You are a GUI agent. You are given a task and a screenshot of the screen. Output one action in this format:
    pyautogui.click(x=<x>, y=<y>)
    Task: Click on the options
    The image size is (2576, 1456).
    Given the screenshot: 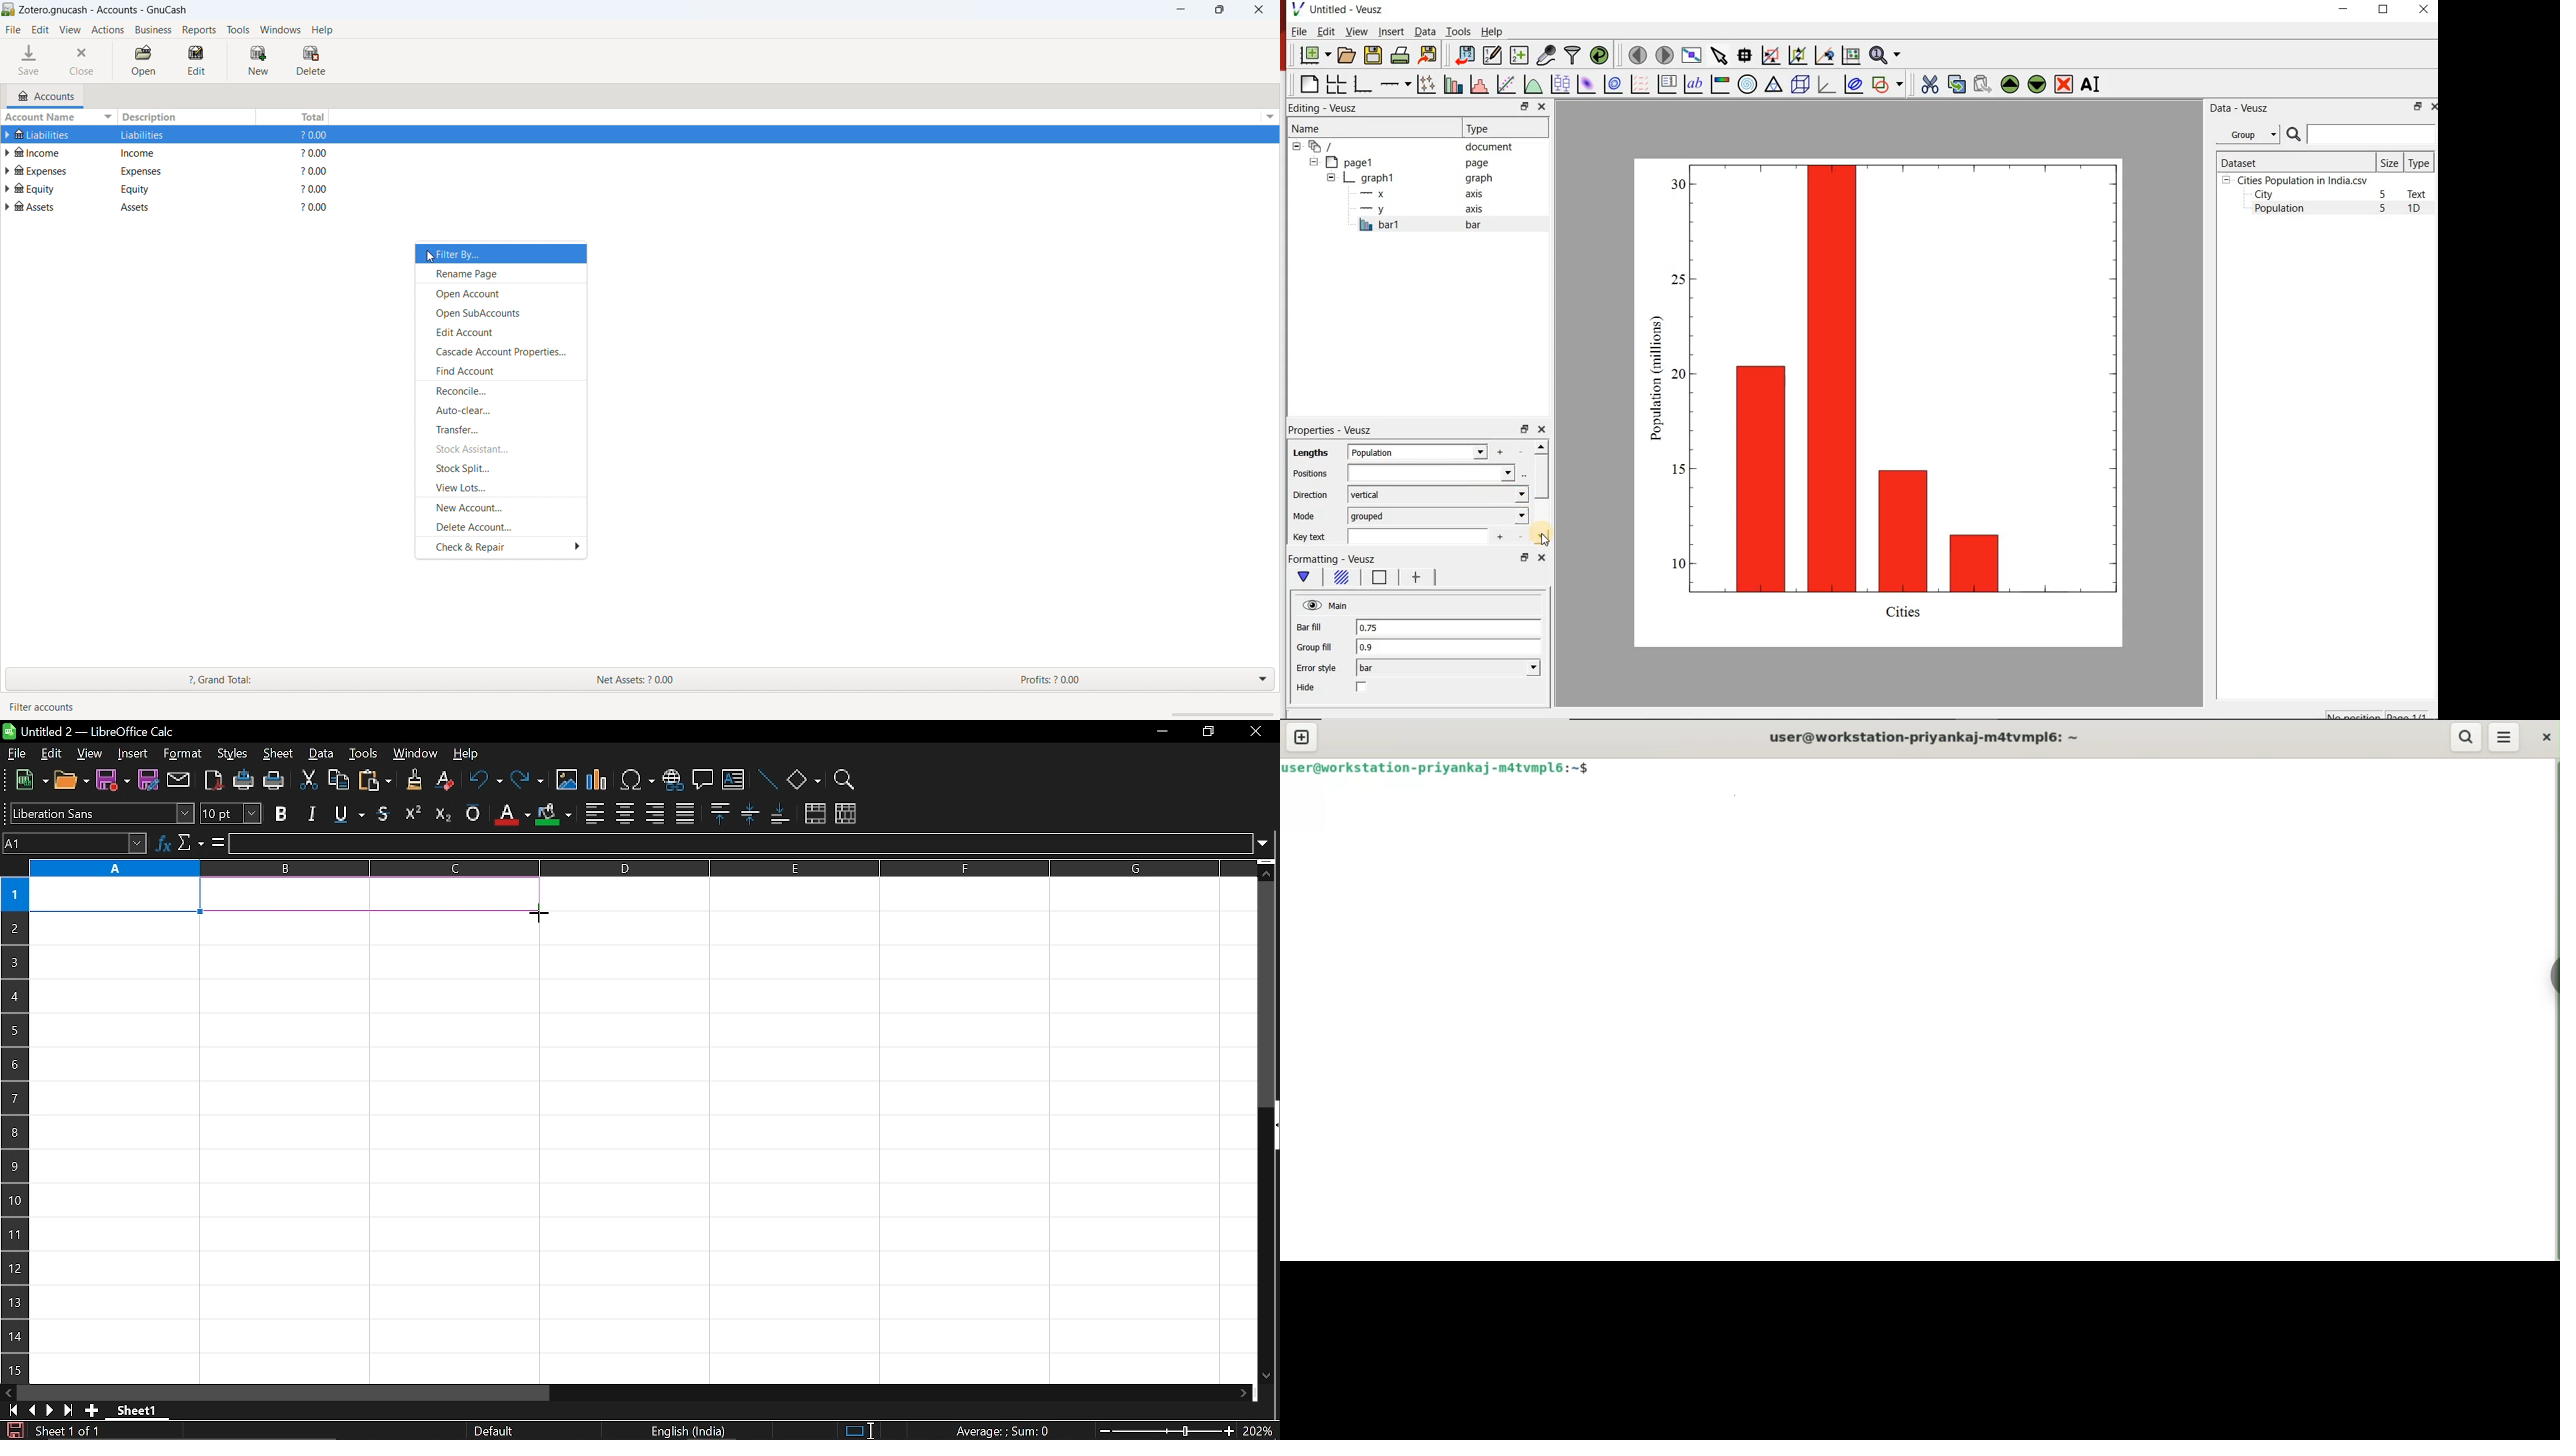 What is the action you would take?
    pyautogui.click(x=1268, y=117)
    